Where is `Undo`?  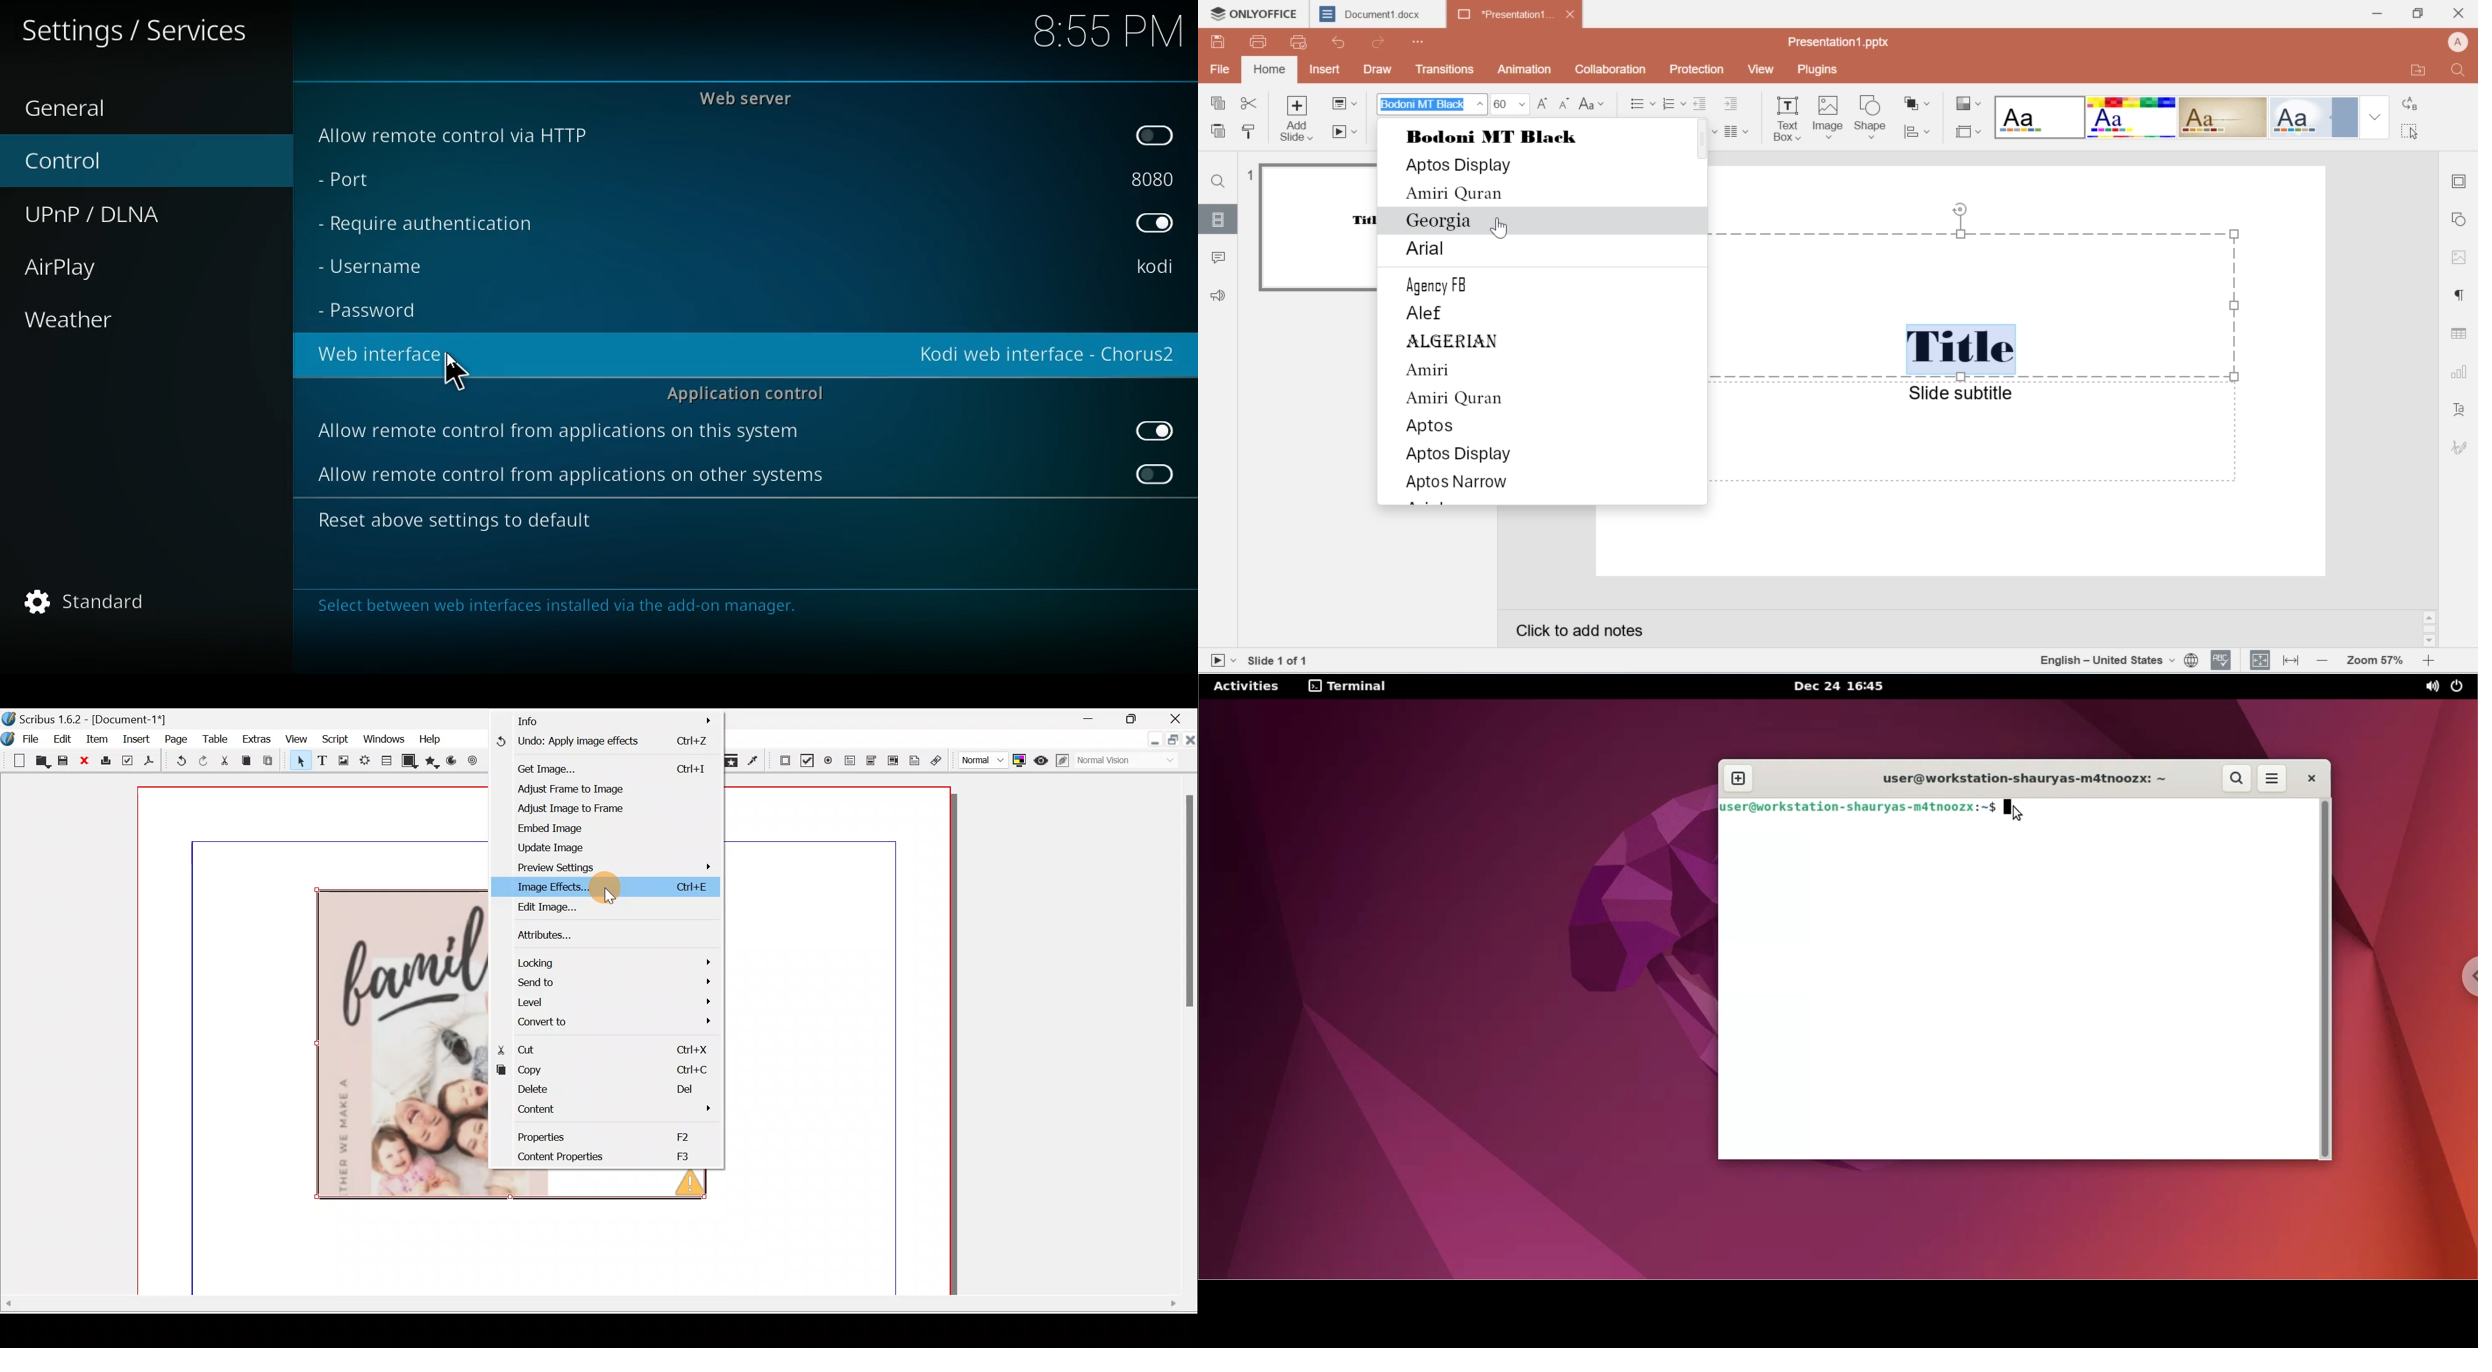
Undo is located at coordinates (175, 761).